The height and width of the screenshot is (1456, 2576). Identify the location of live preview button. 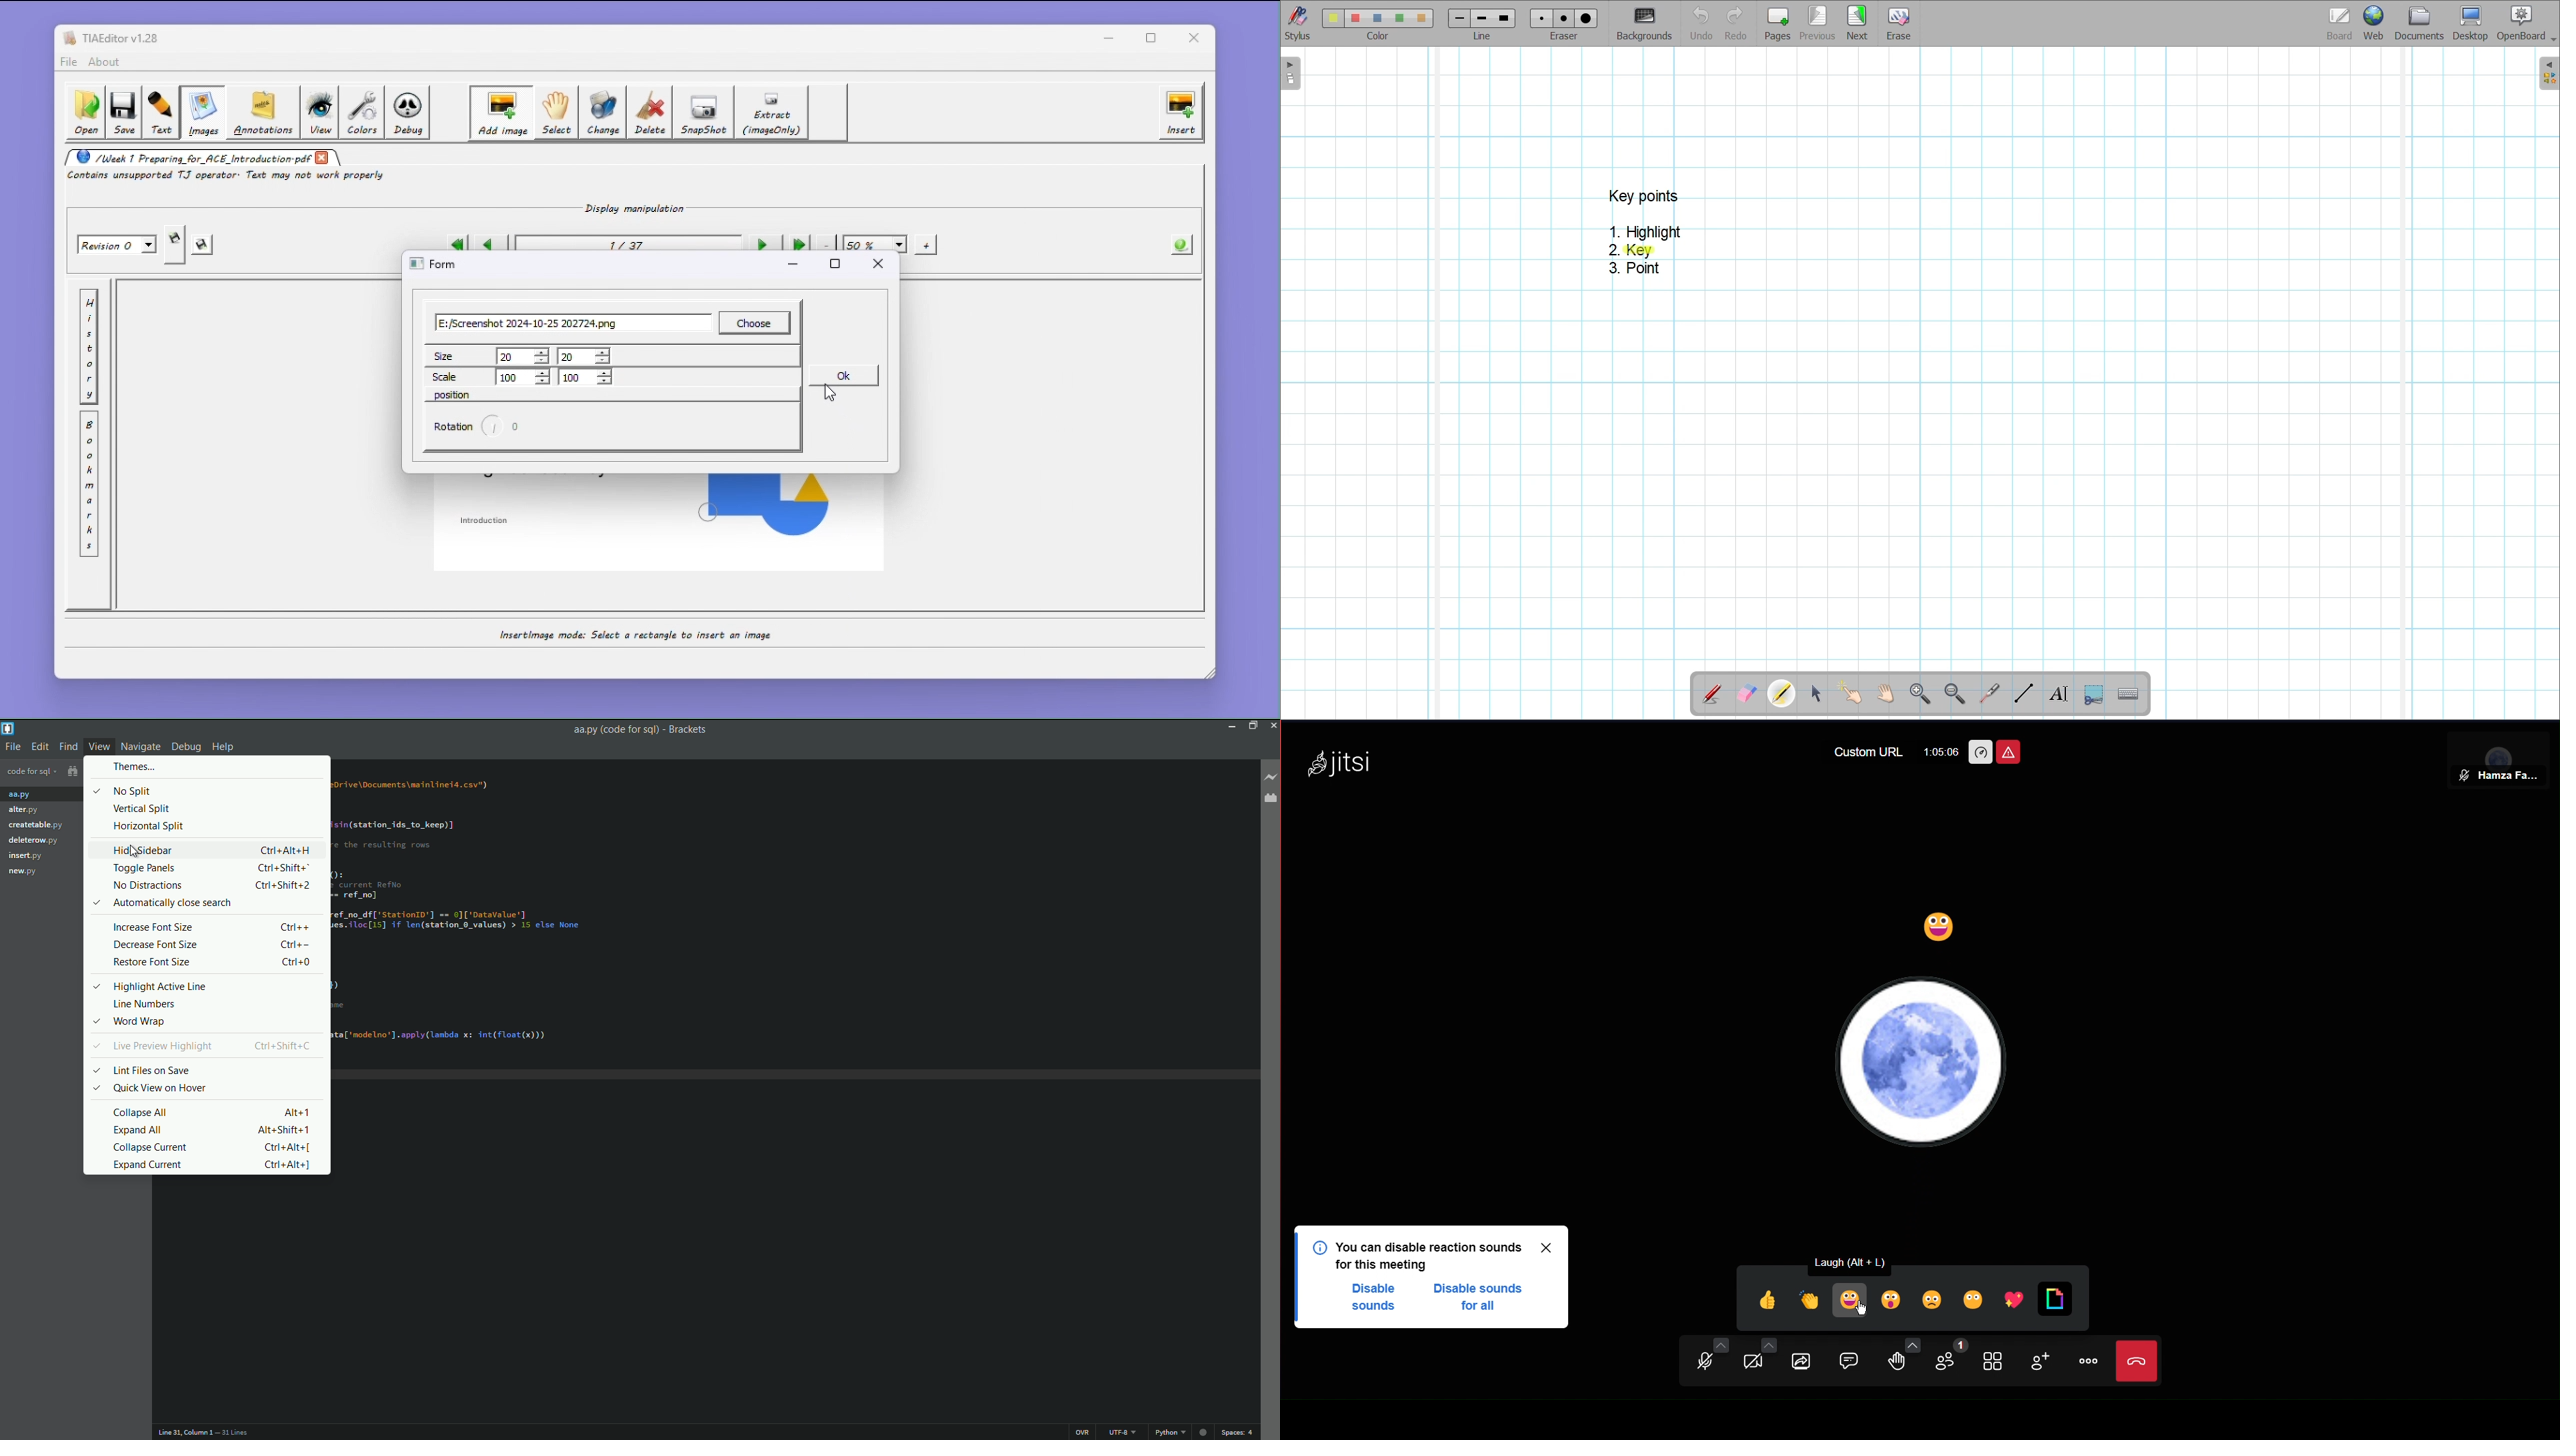
(1271, 777).